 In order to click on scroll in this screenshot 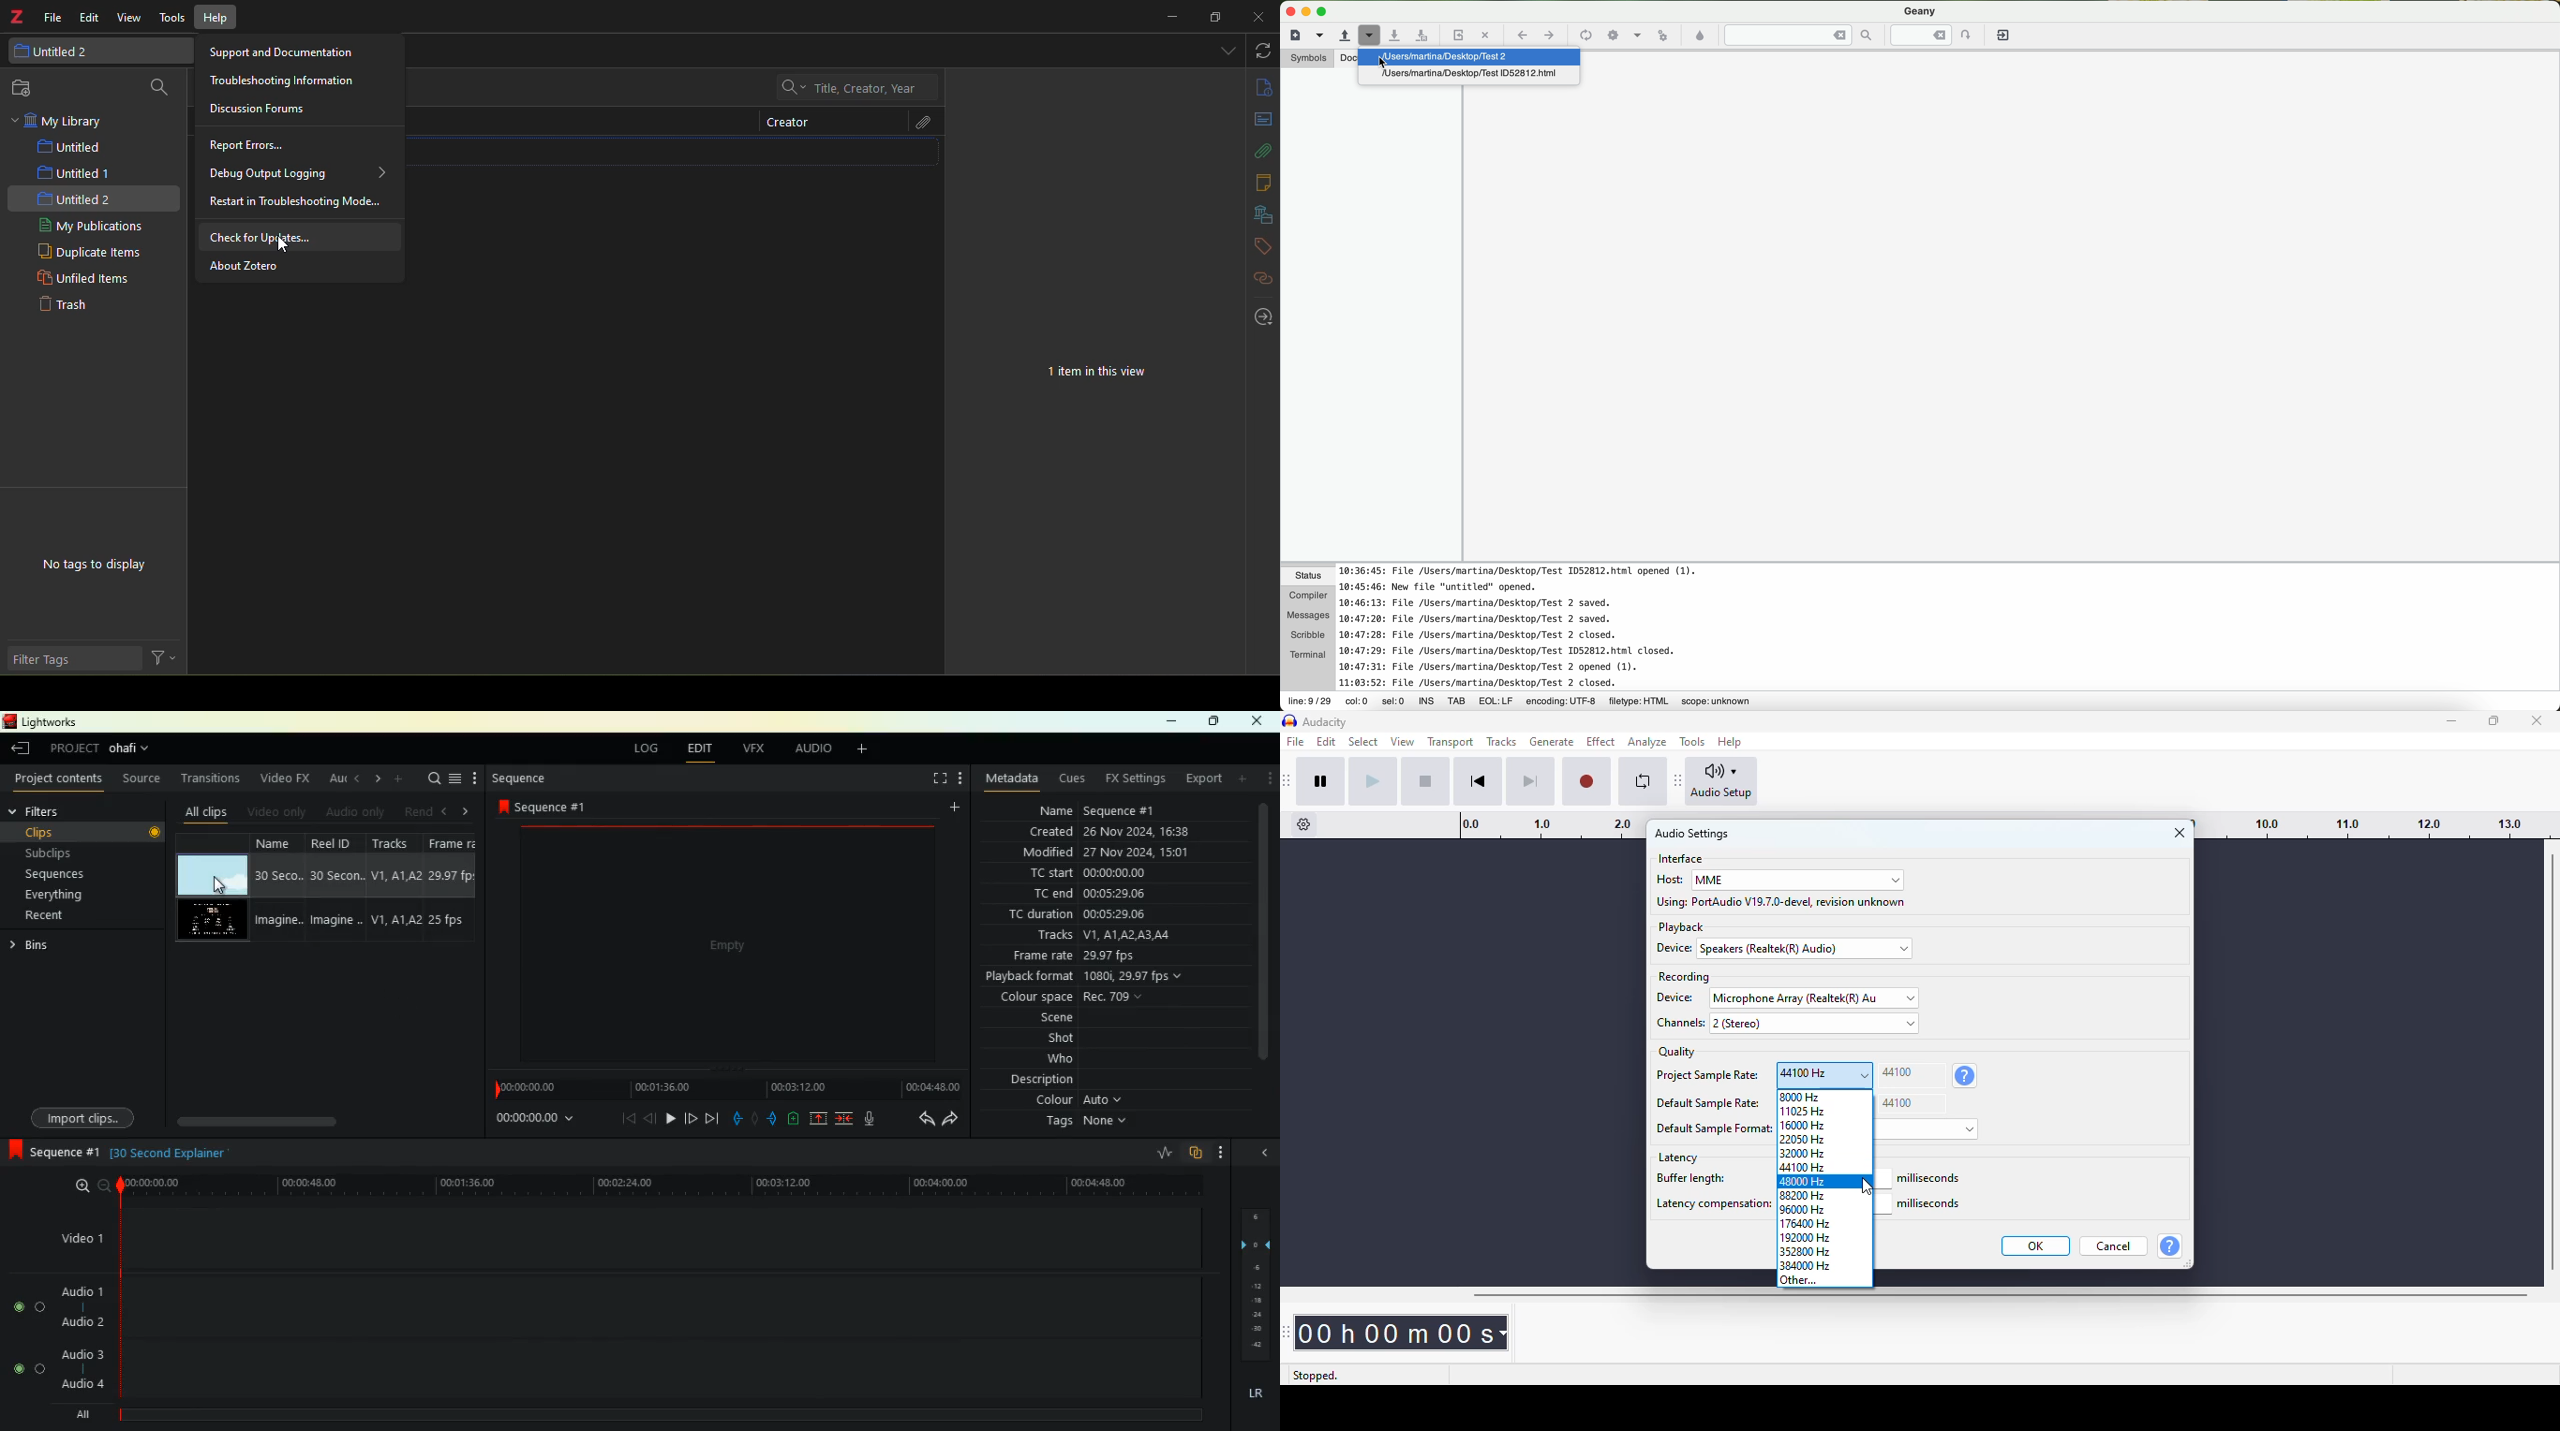, I will do `click(281, 1119)`.